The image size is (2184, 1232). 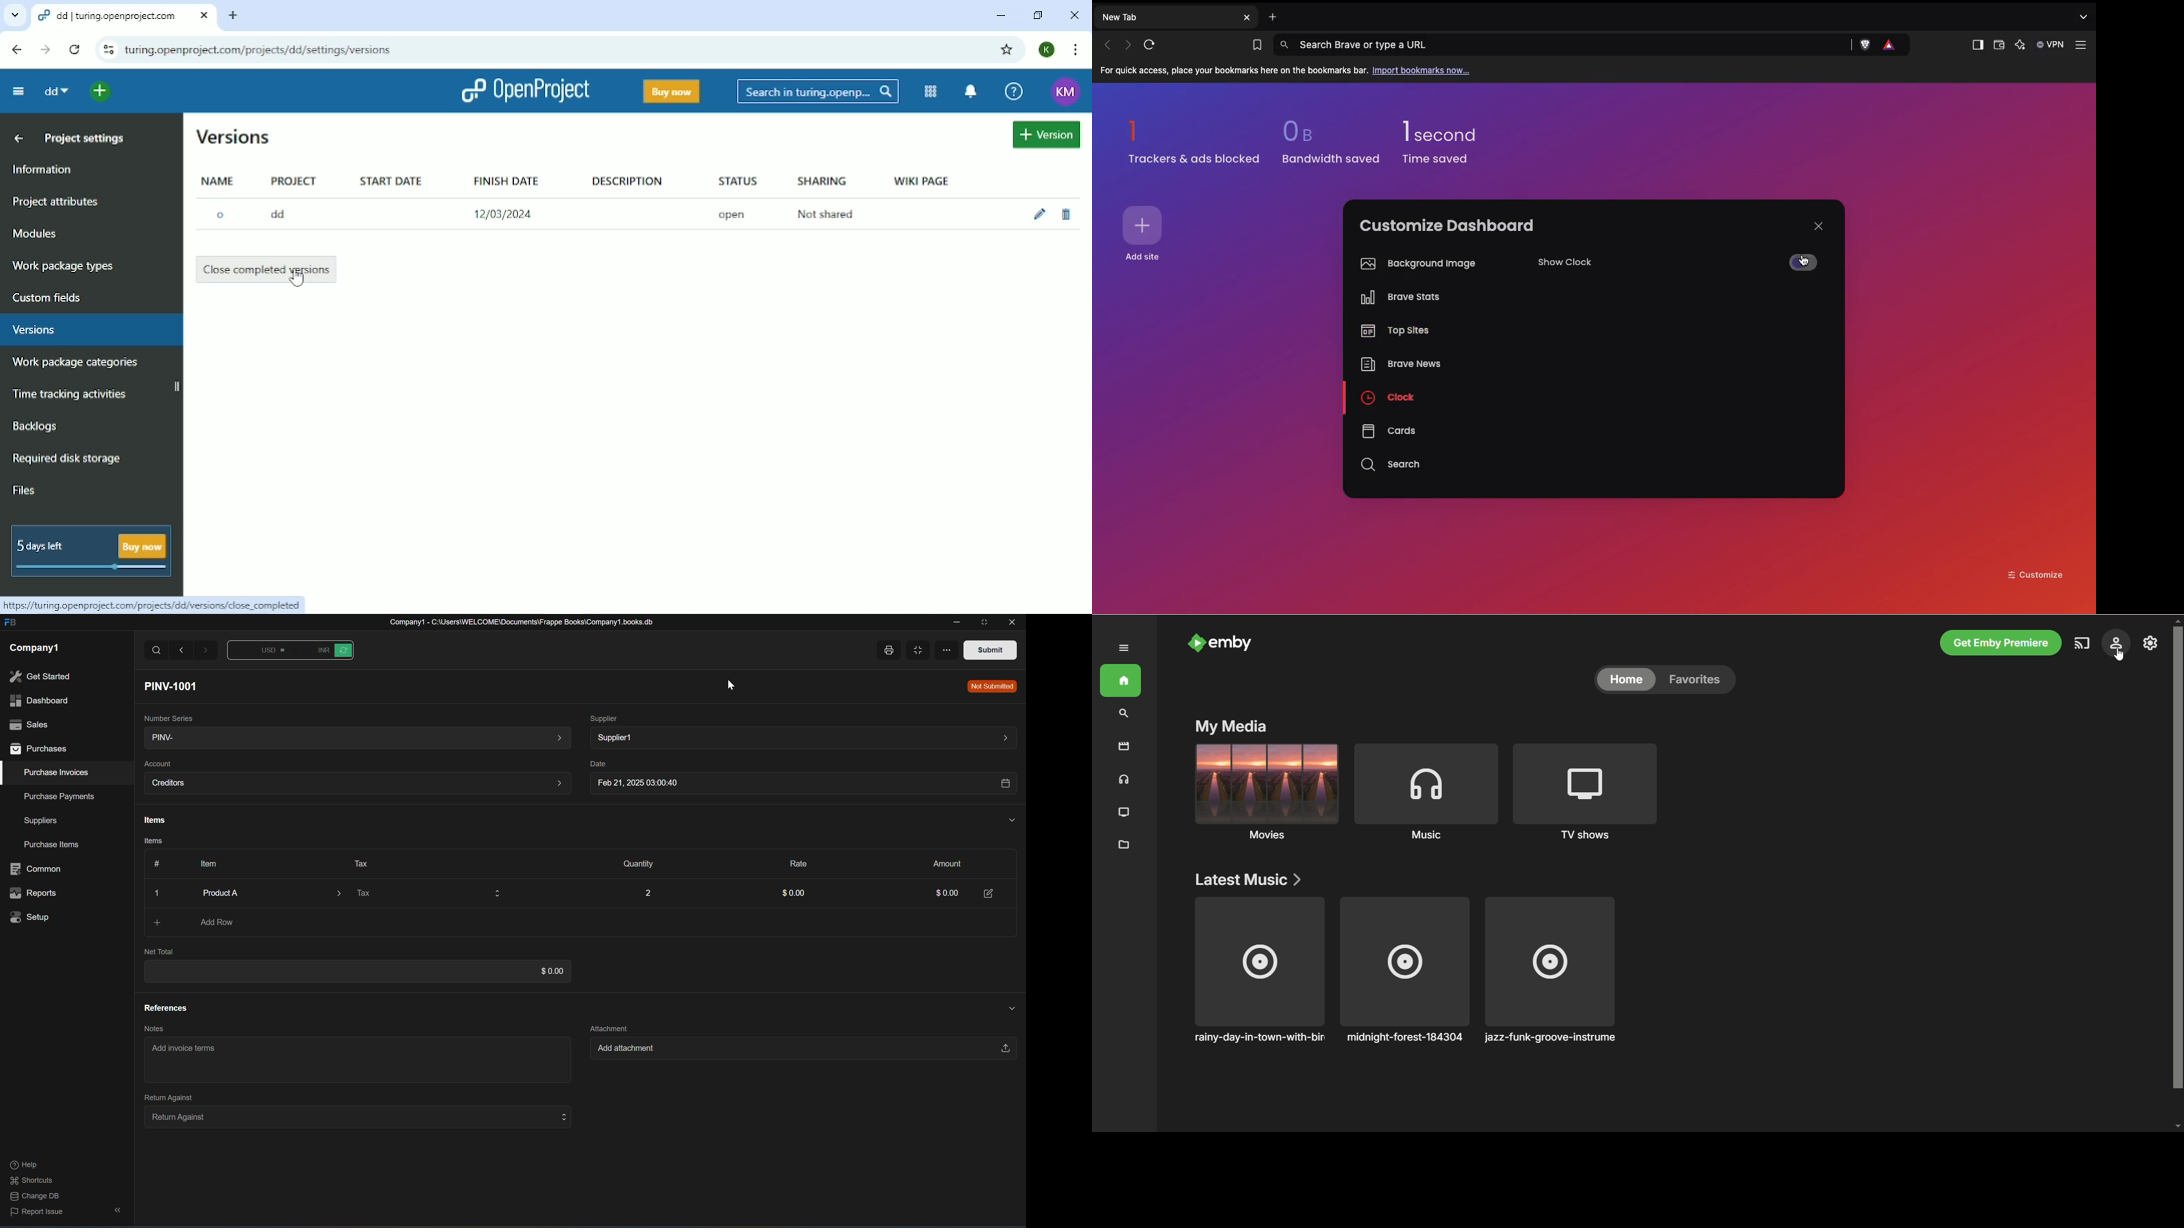 What do you see at coordinates (595, 764) in the screenshot?
I see `Date` at bounding box center [595, 764].